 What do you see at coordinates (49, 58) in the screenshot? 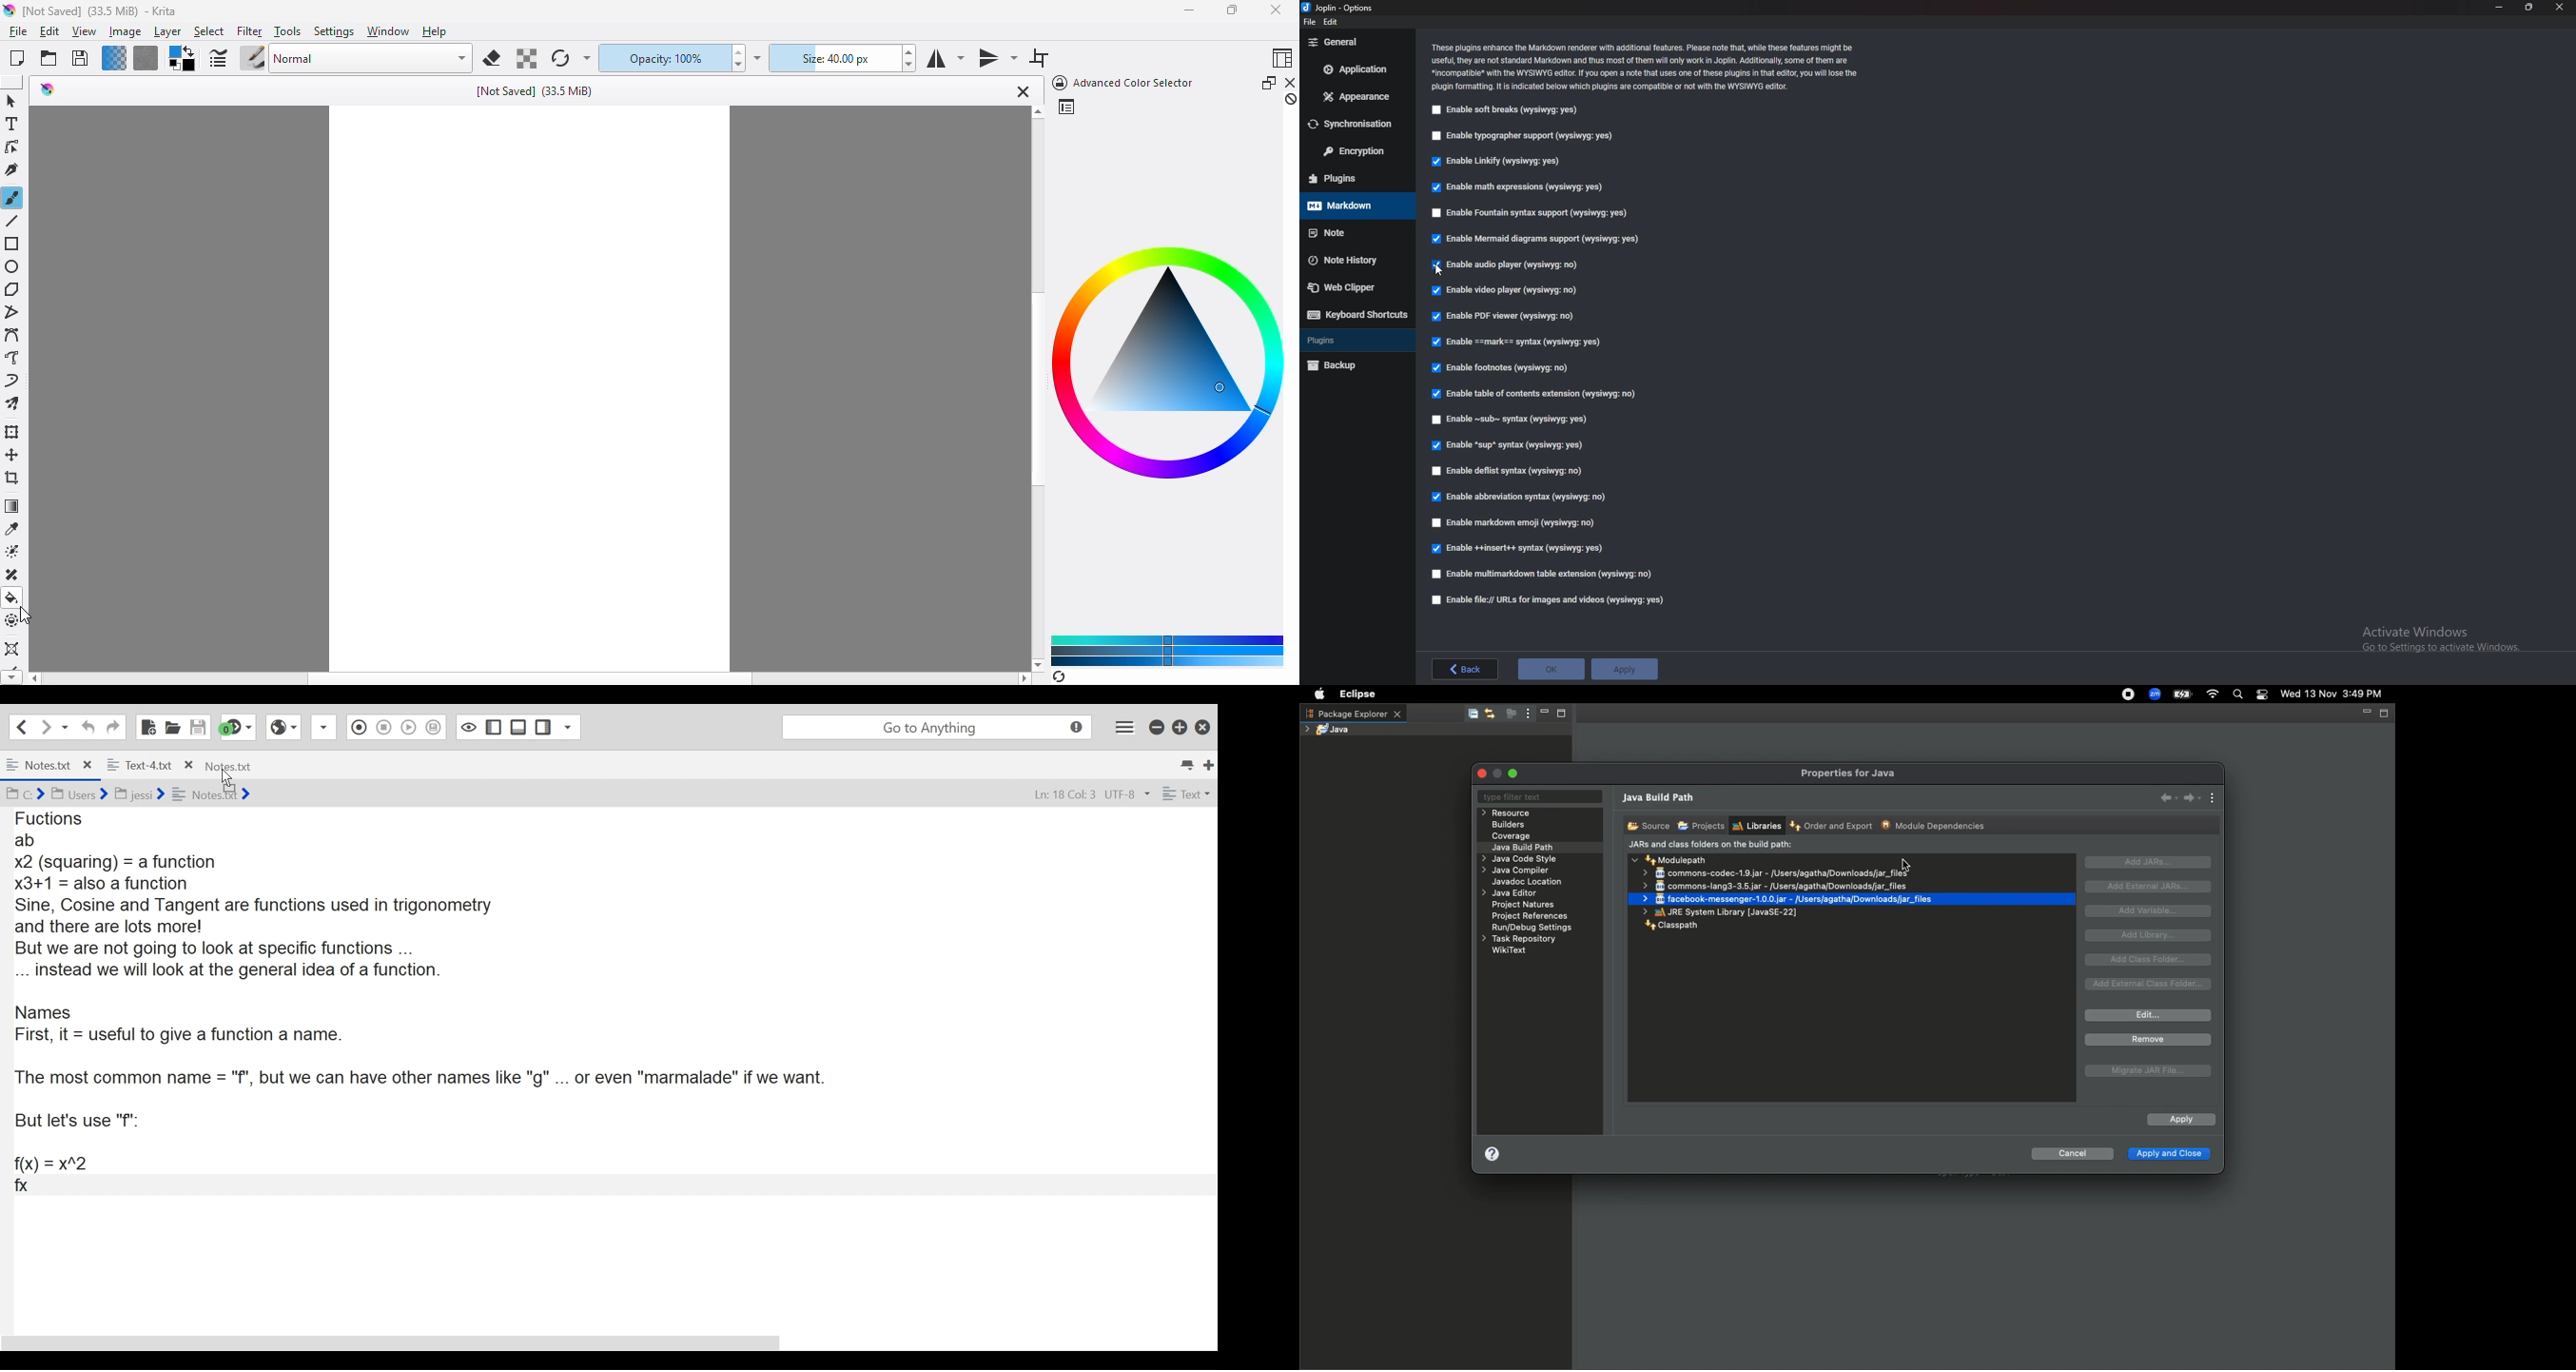
I see `open an existing document` at bounding box center [49, 58].